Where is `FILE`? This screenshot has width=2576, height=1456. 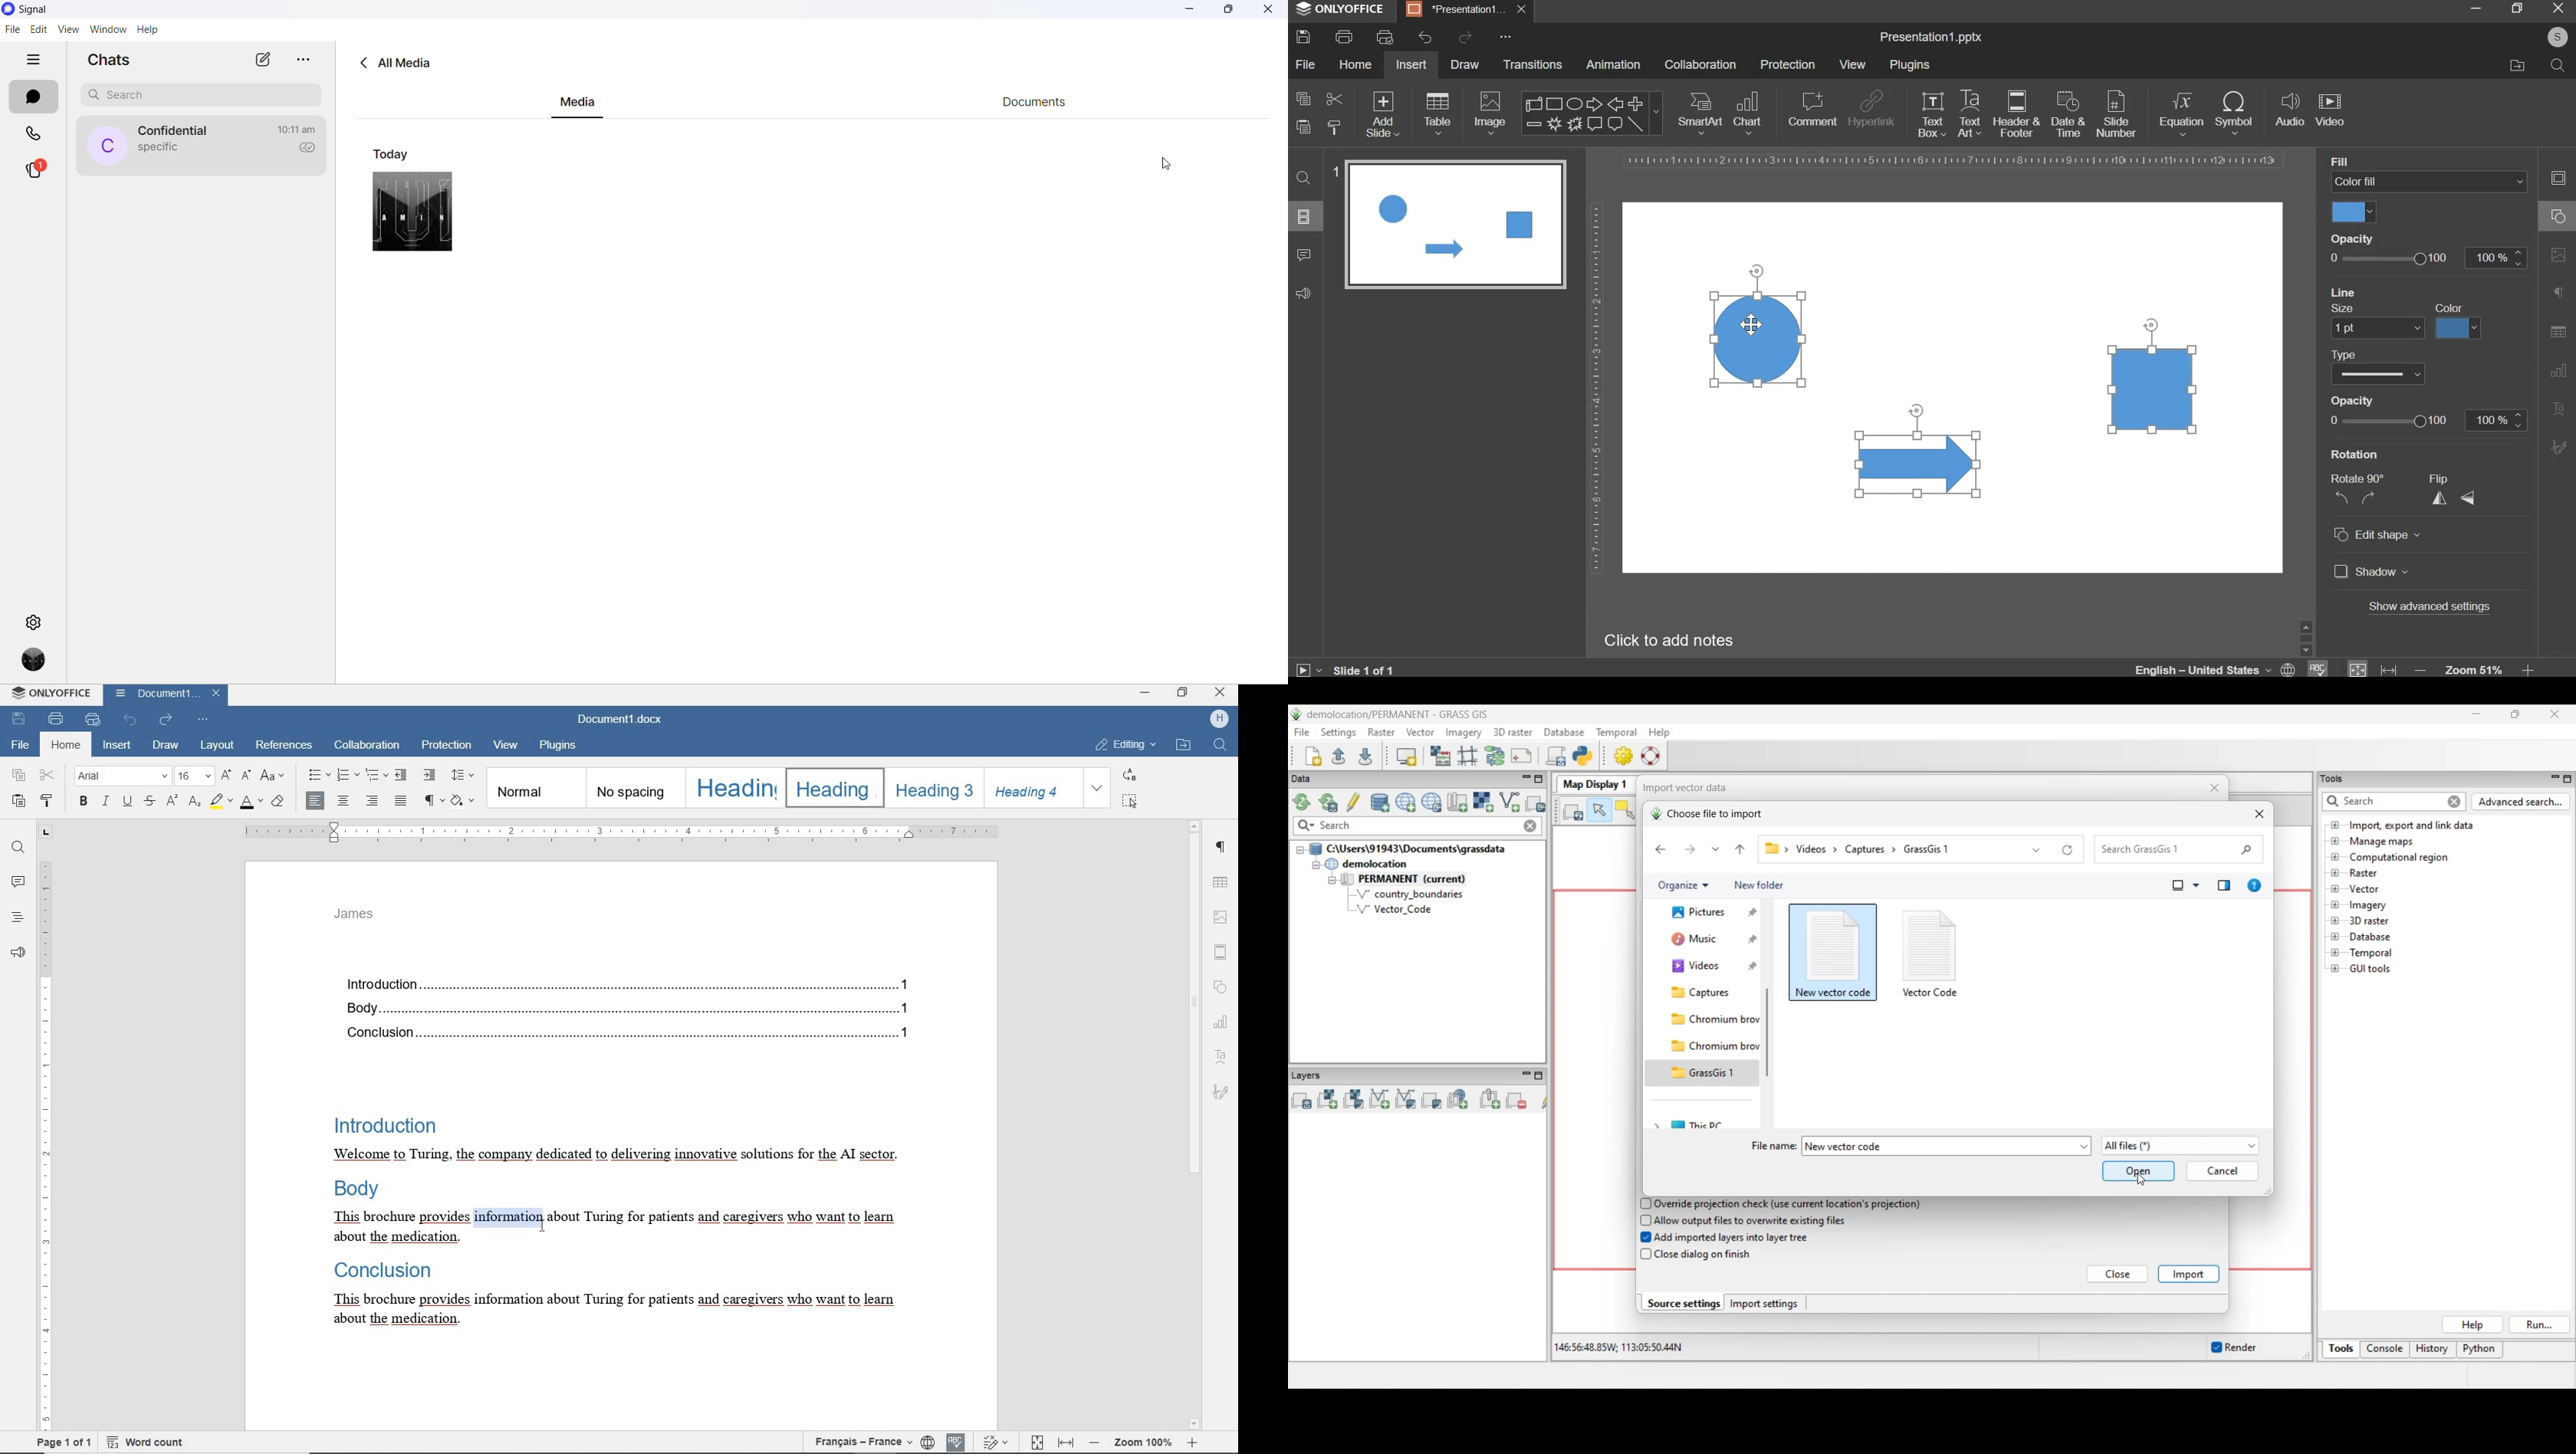 FILE is located at coordinates (21, 746).